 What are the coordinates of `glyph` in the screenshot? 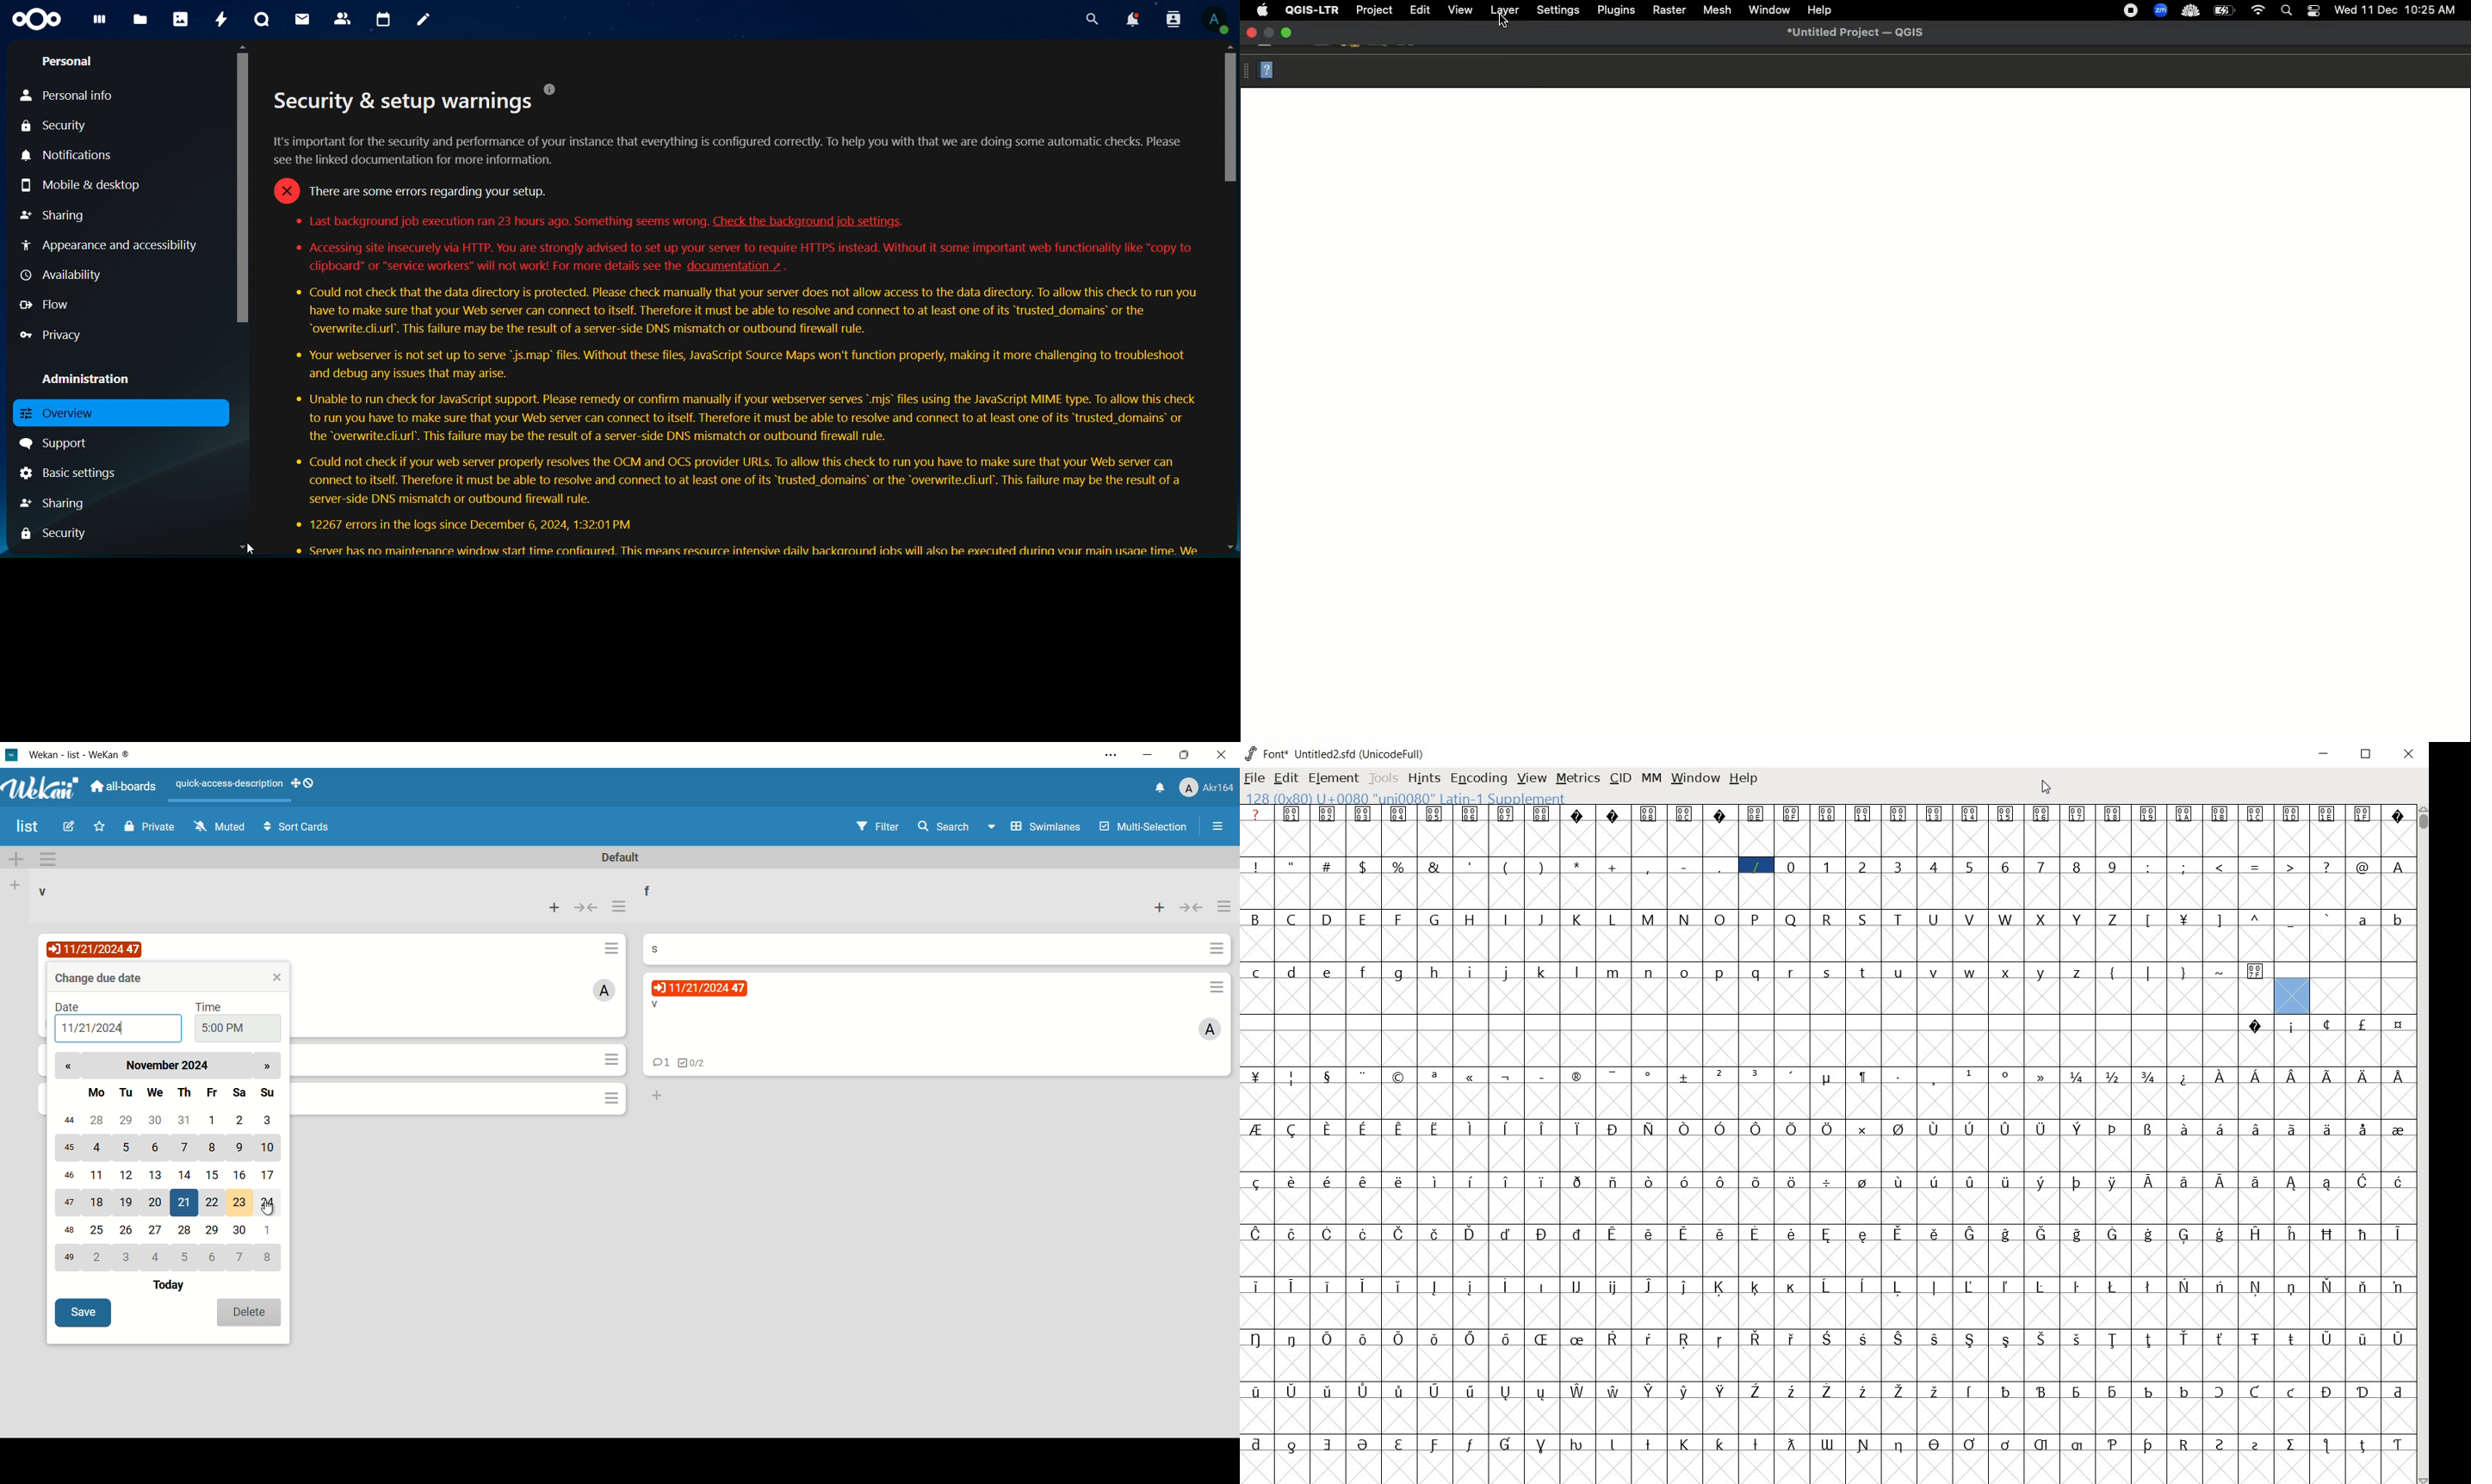 It's located at (1793, 1234).